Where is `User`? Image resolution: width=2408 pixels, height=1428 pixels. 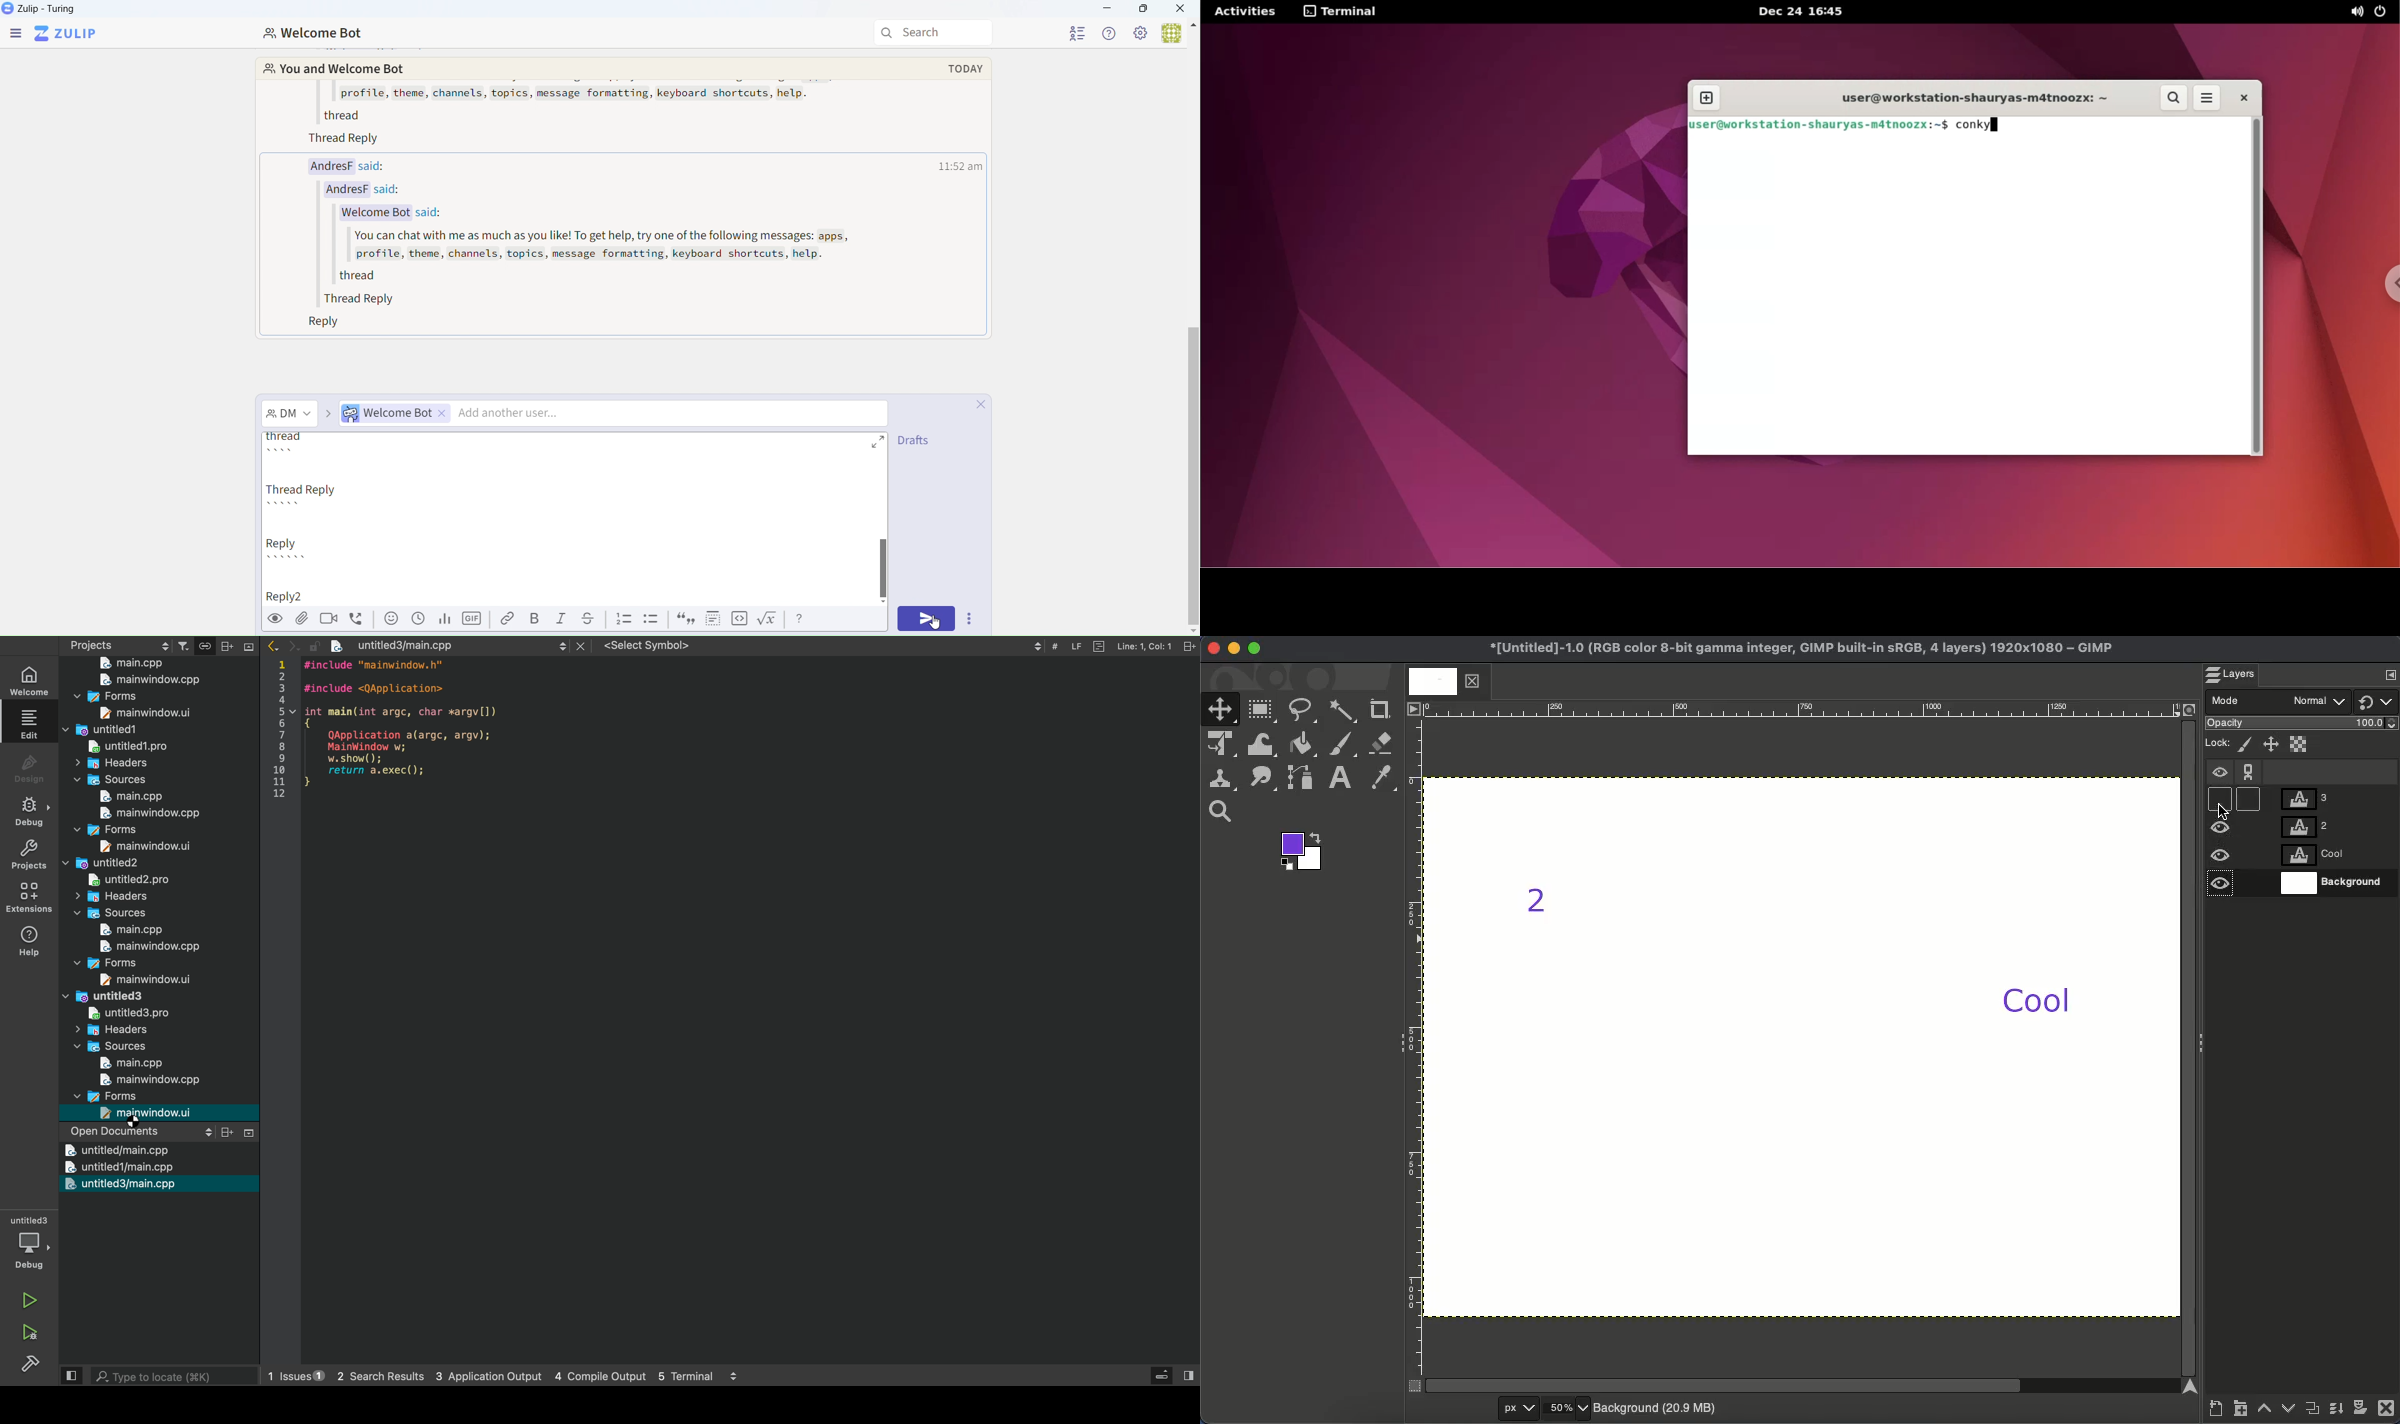
User is located at coordinates (1180, 33).